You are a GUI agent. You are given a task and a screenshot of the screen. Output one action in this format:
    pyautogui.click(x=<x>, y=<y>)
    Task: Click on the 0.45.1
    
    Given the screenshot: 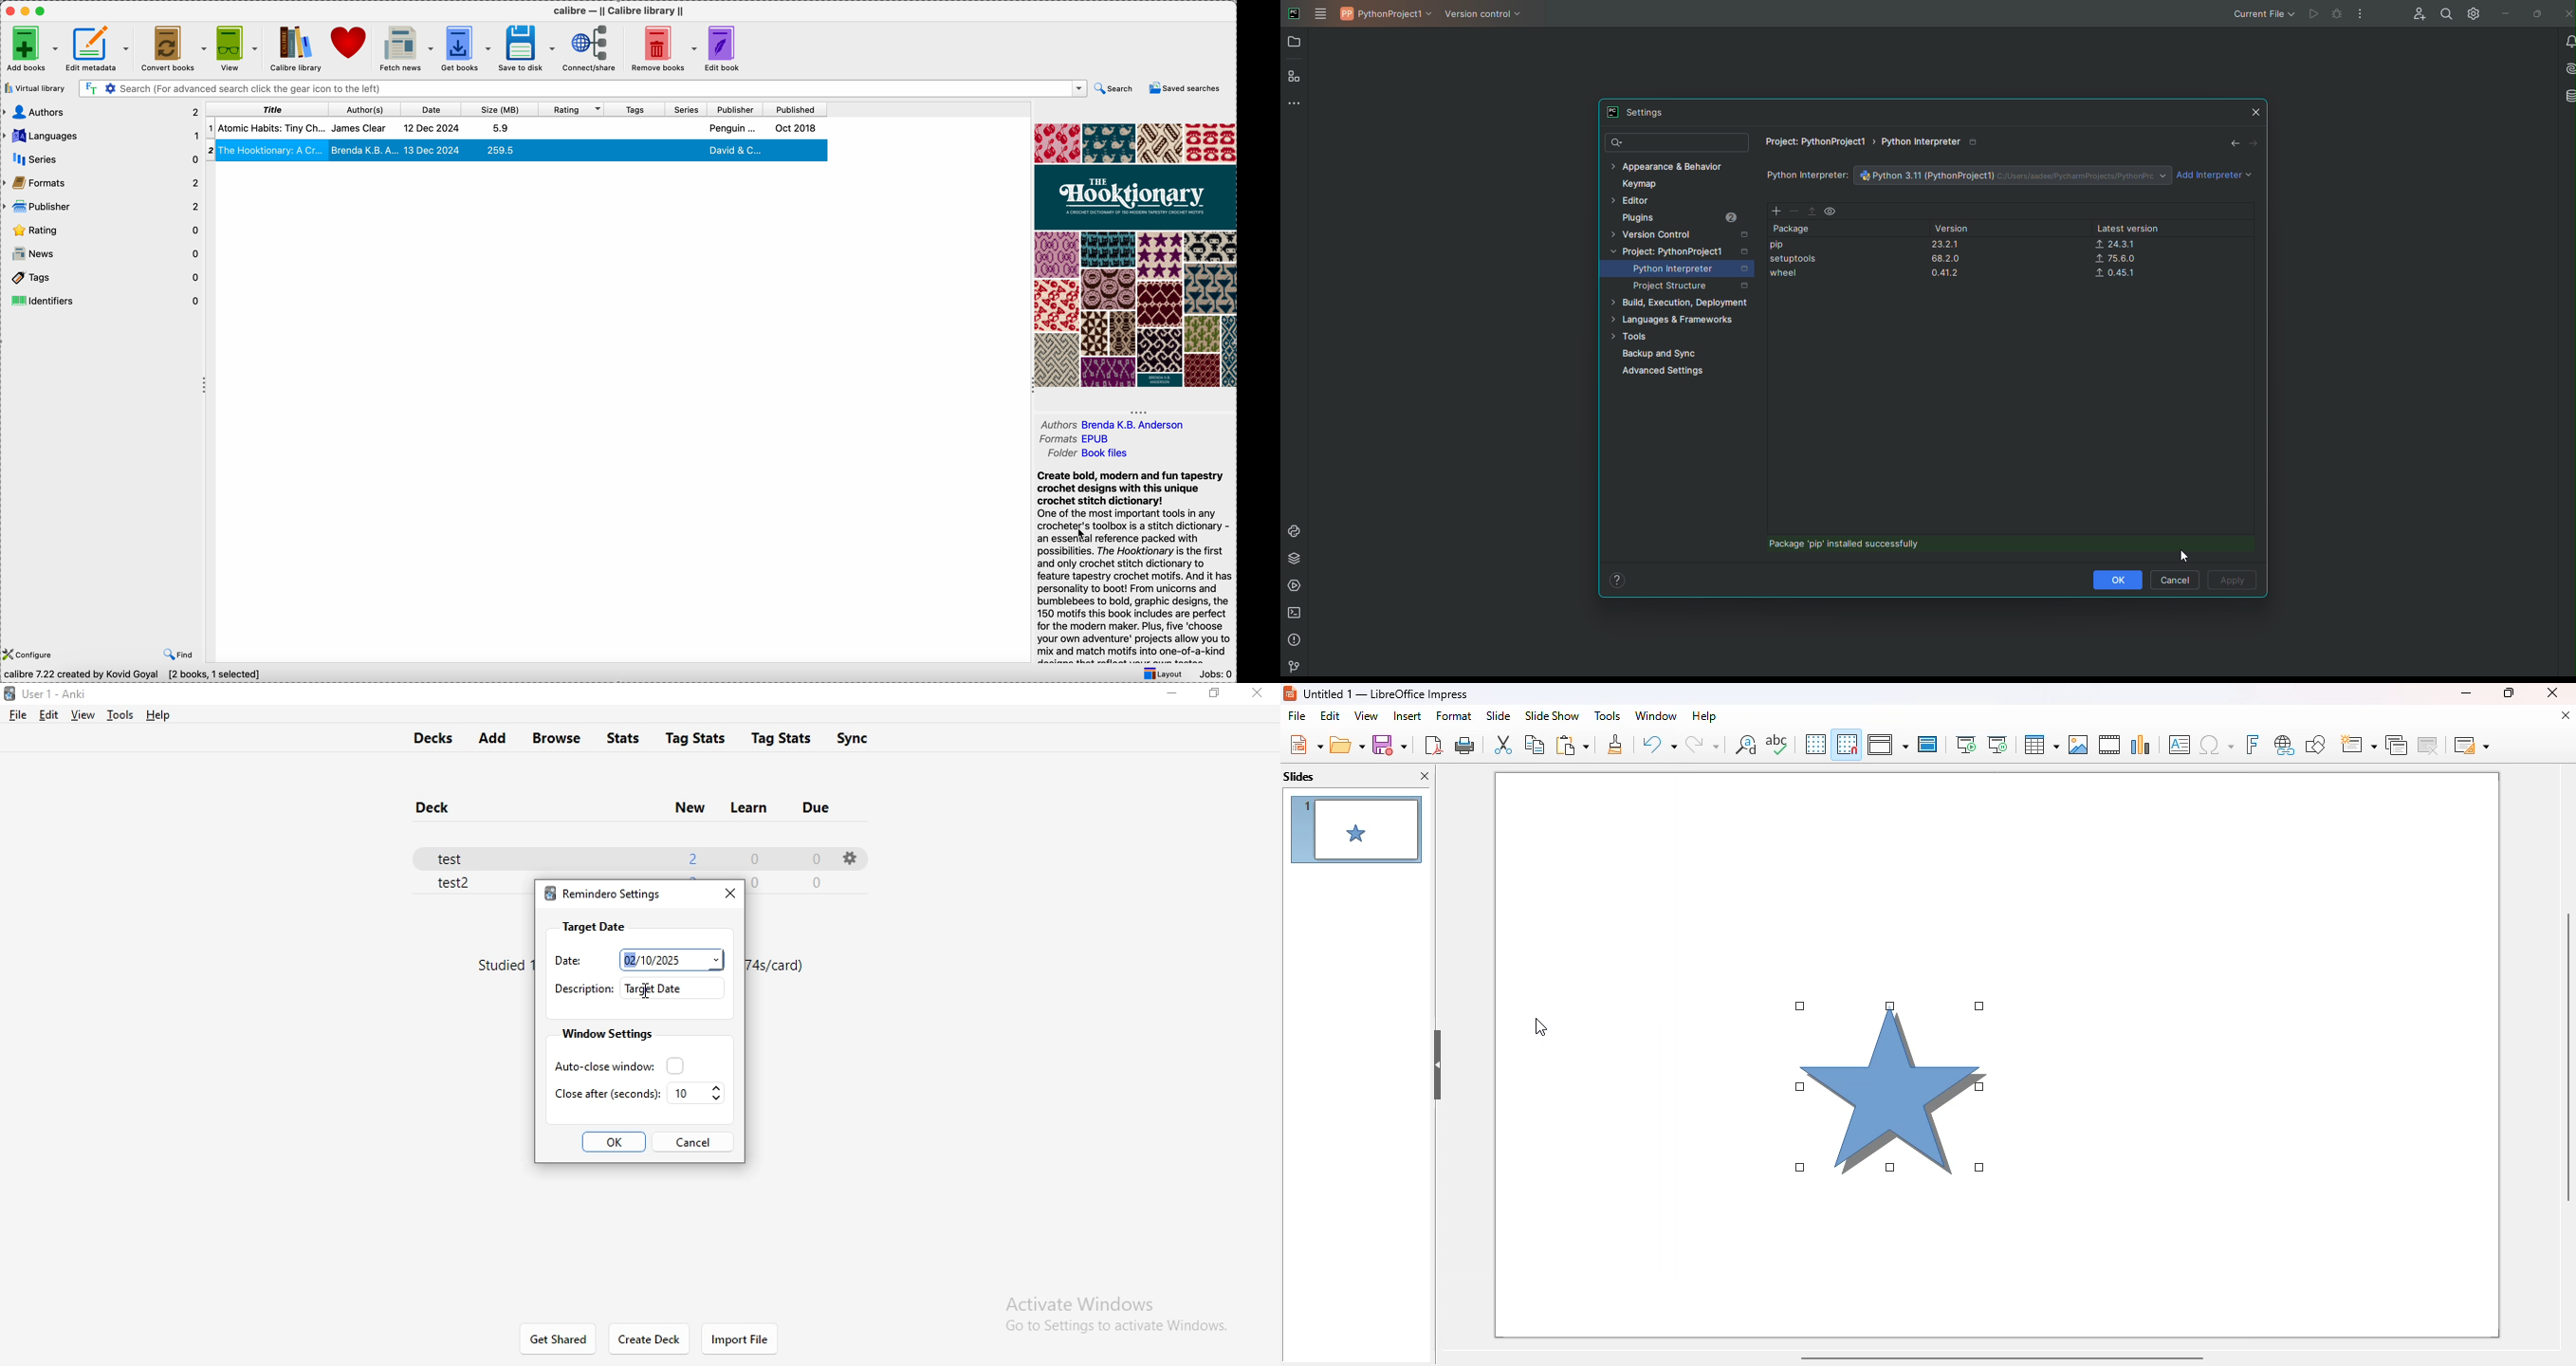 What is the action you would take?
    pyautogui.click(x=2116, y=275)
    